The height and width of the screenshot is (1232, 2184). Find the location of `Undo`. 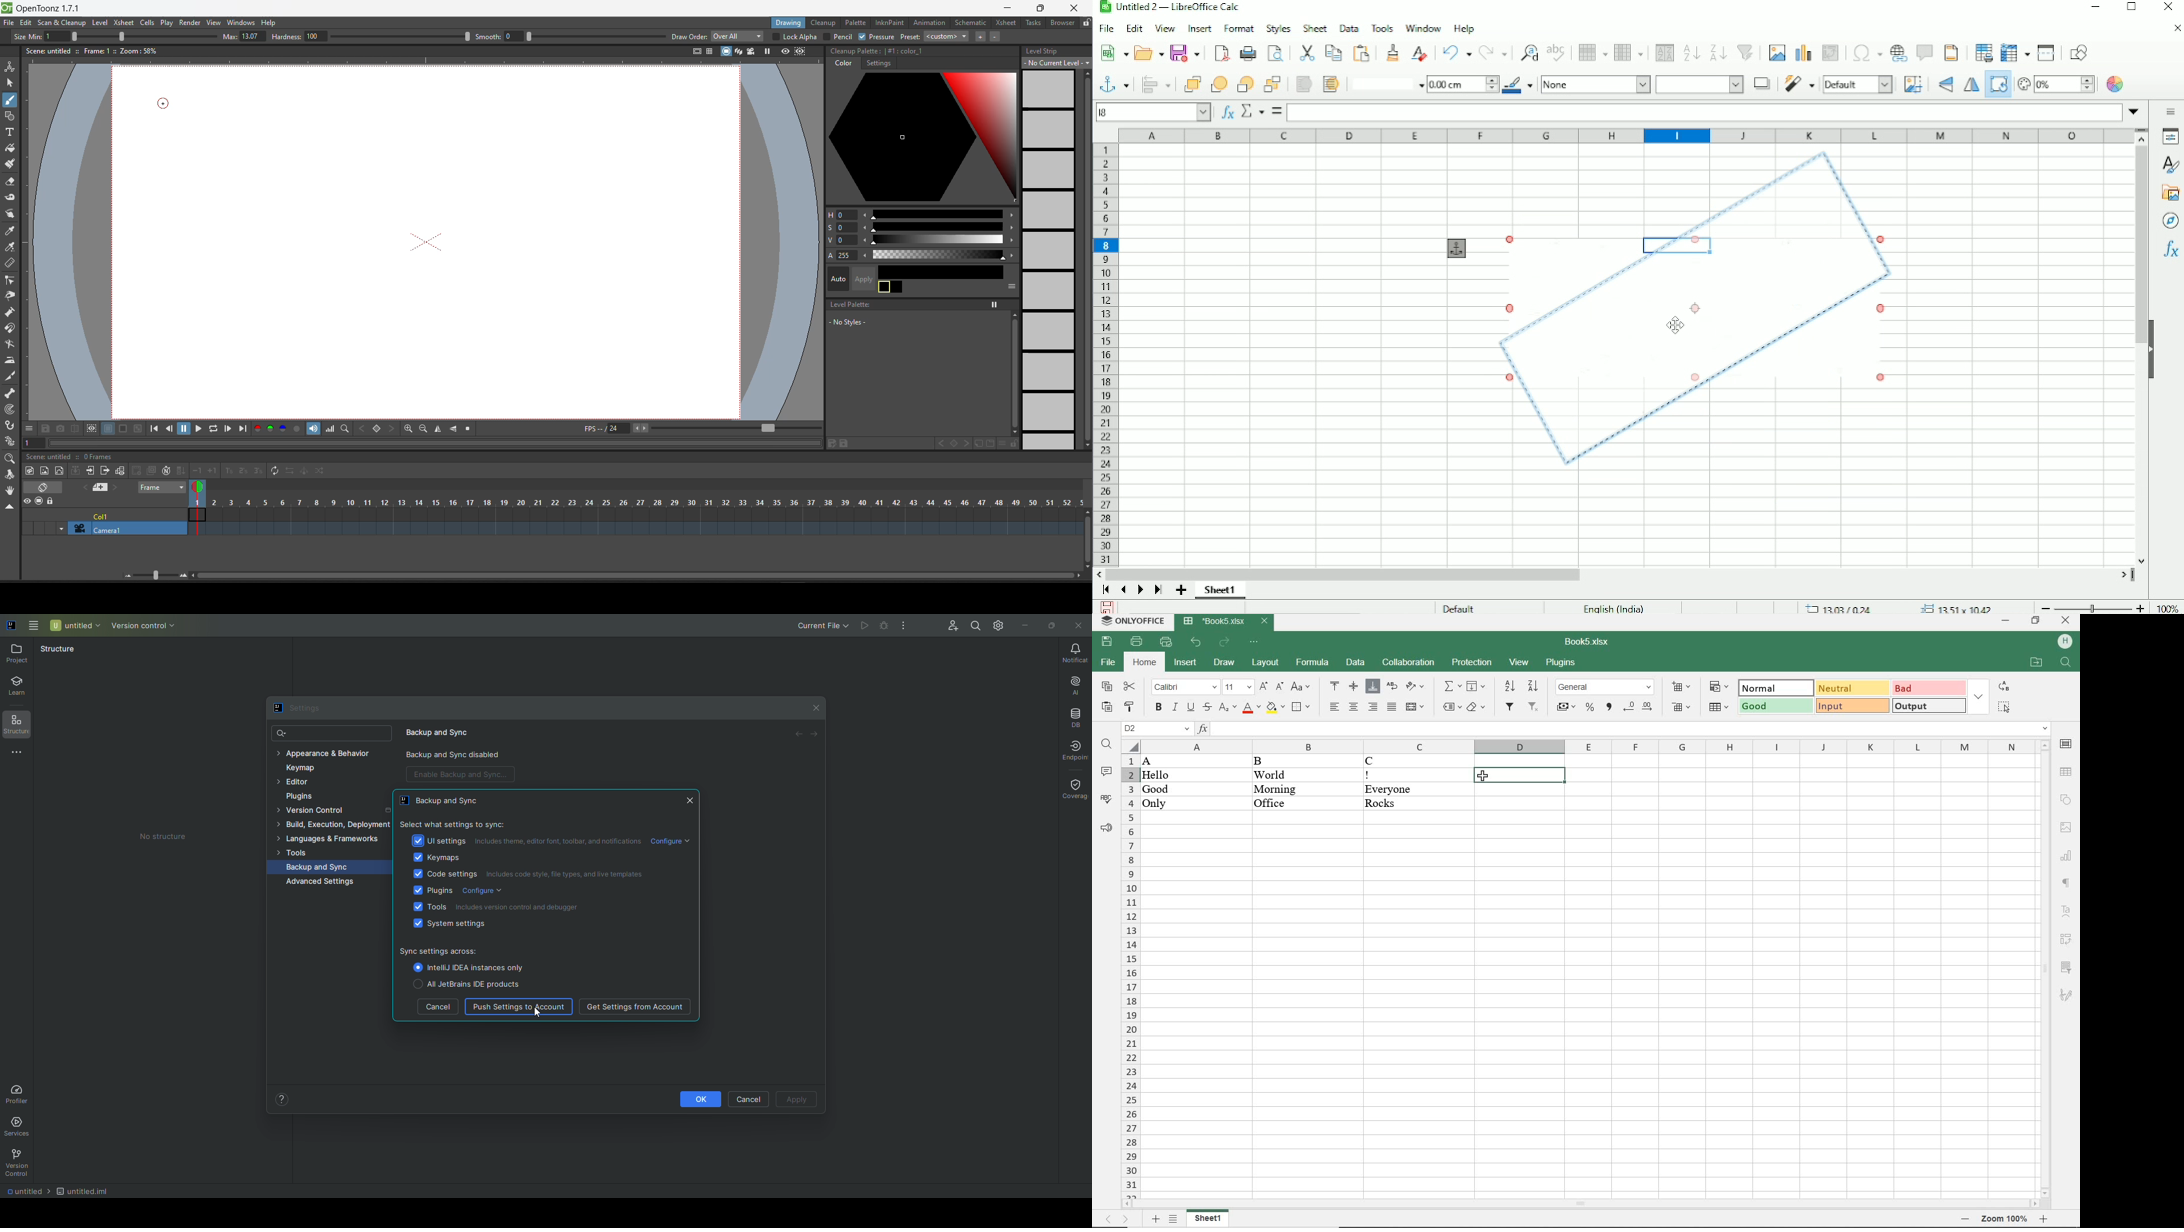

Undo is located at coordinates (1455, 53).